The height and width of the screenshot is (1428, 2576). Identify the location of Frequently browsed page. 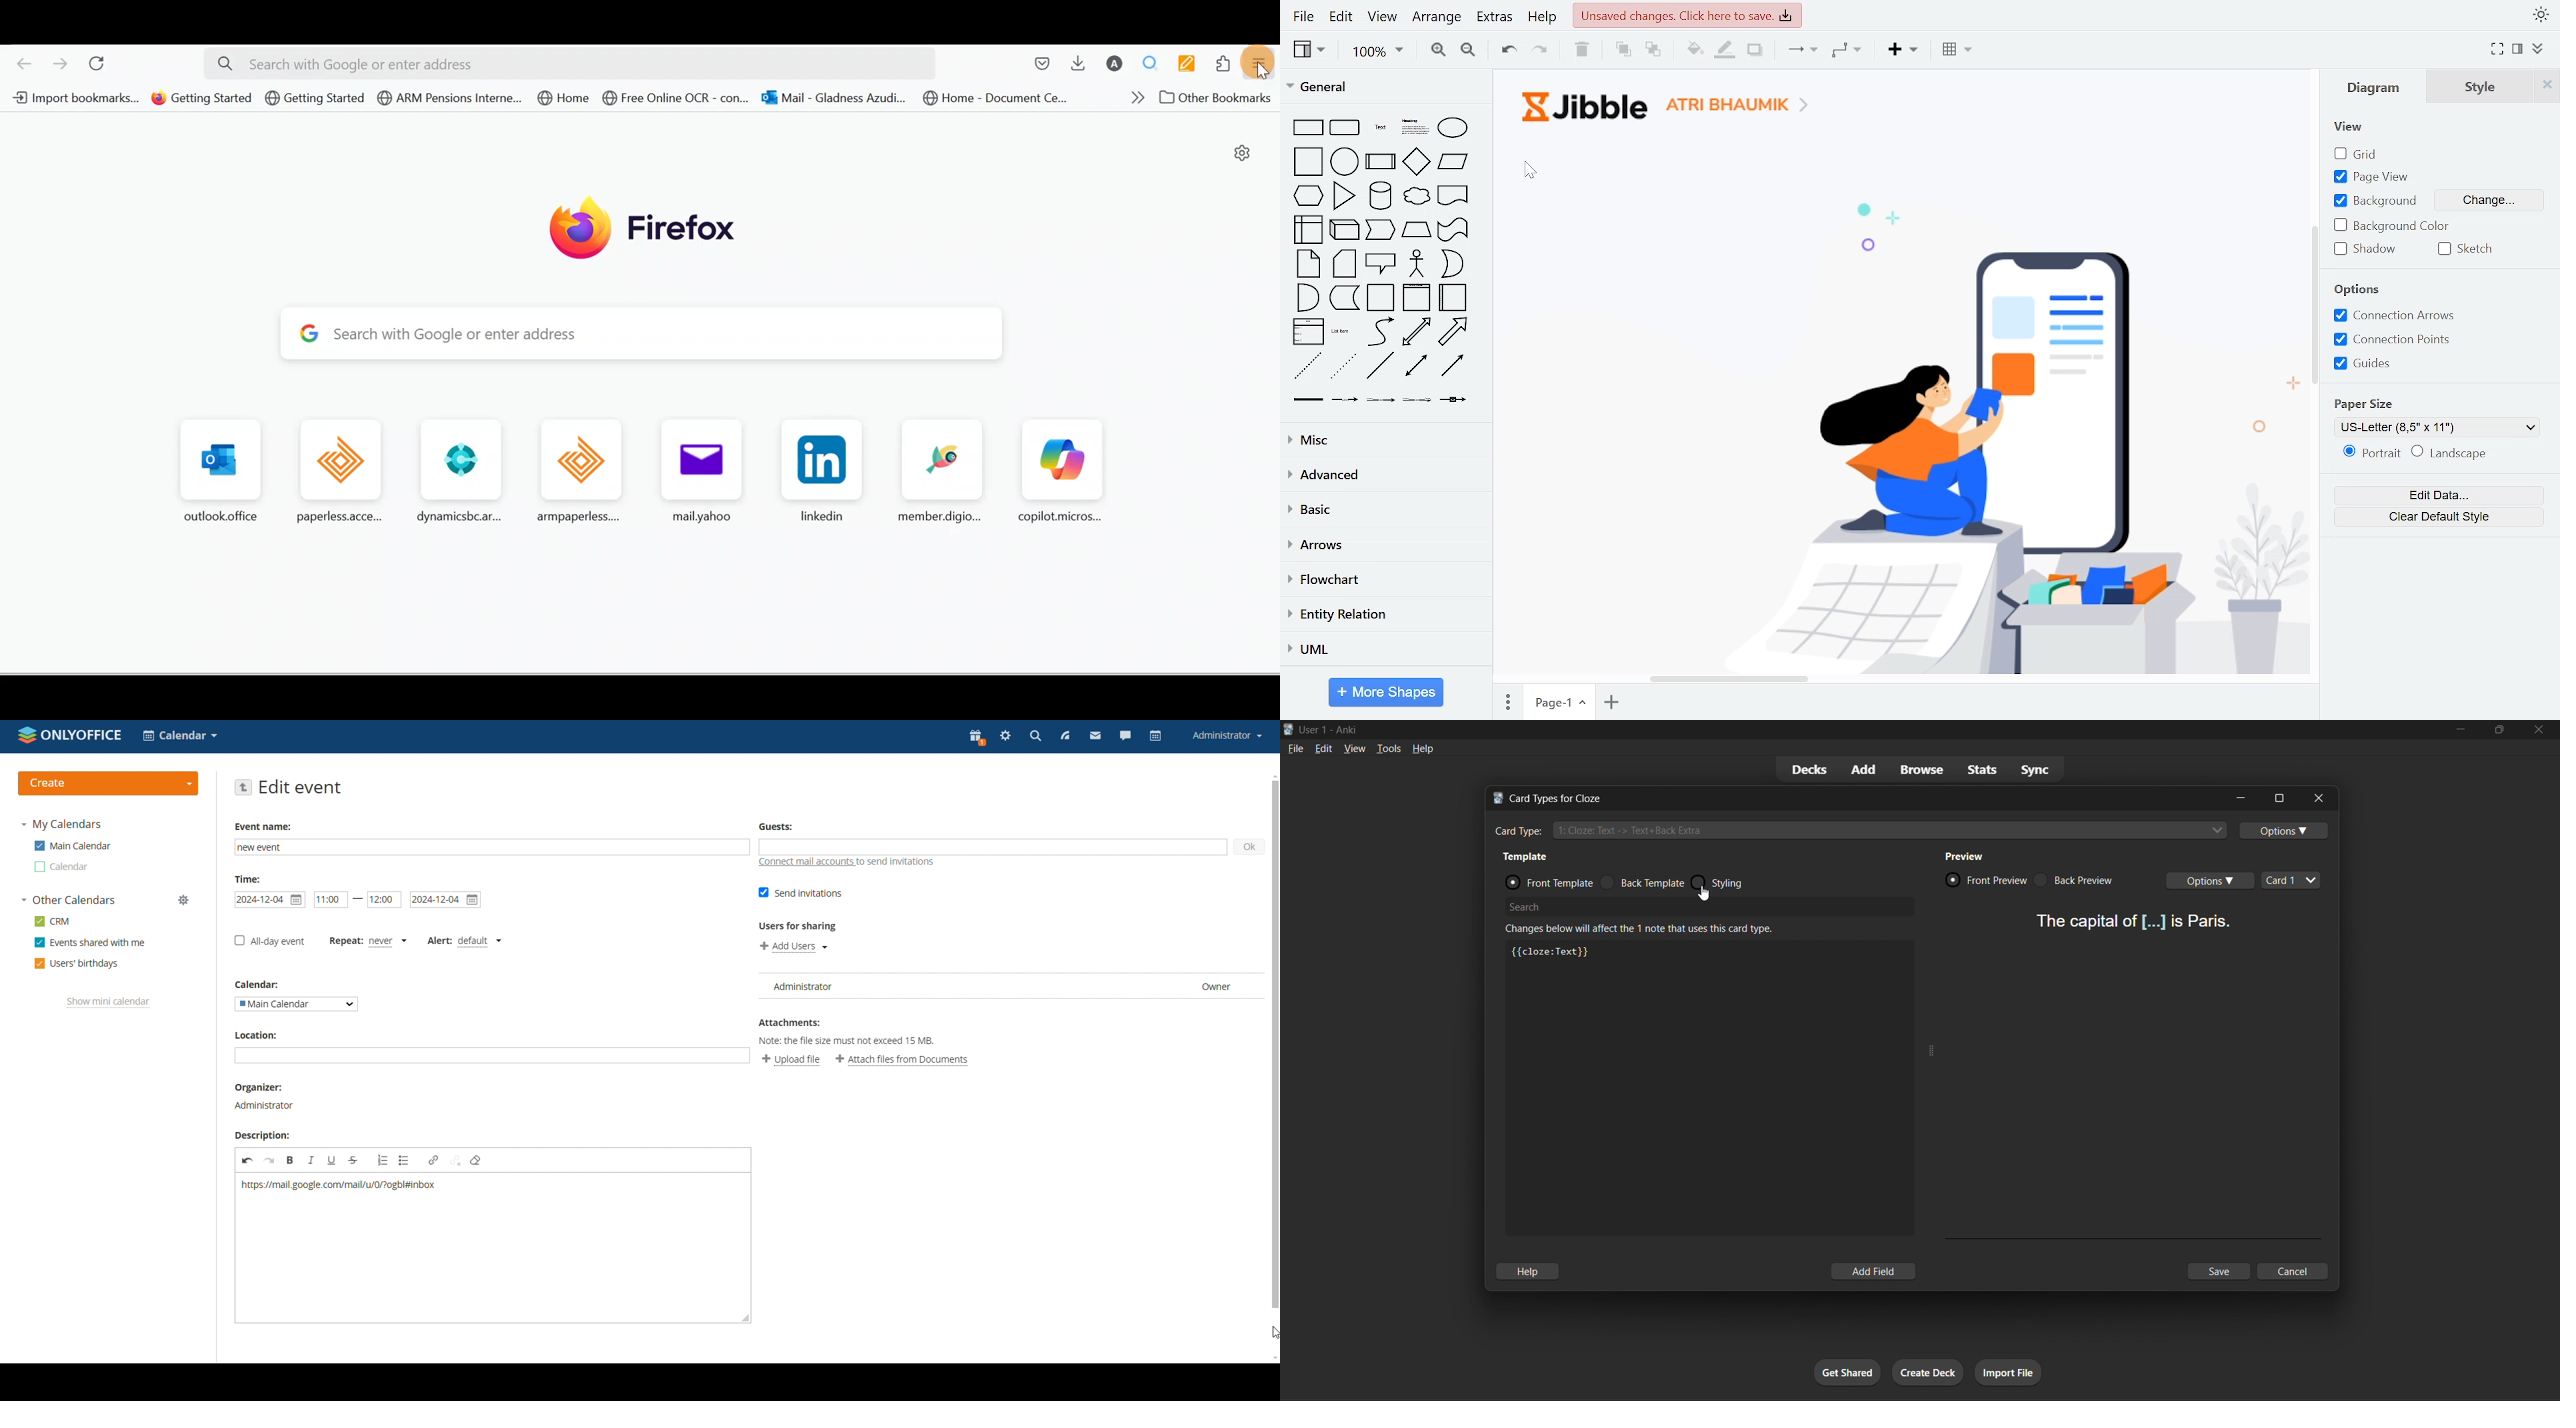
(939, 471).